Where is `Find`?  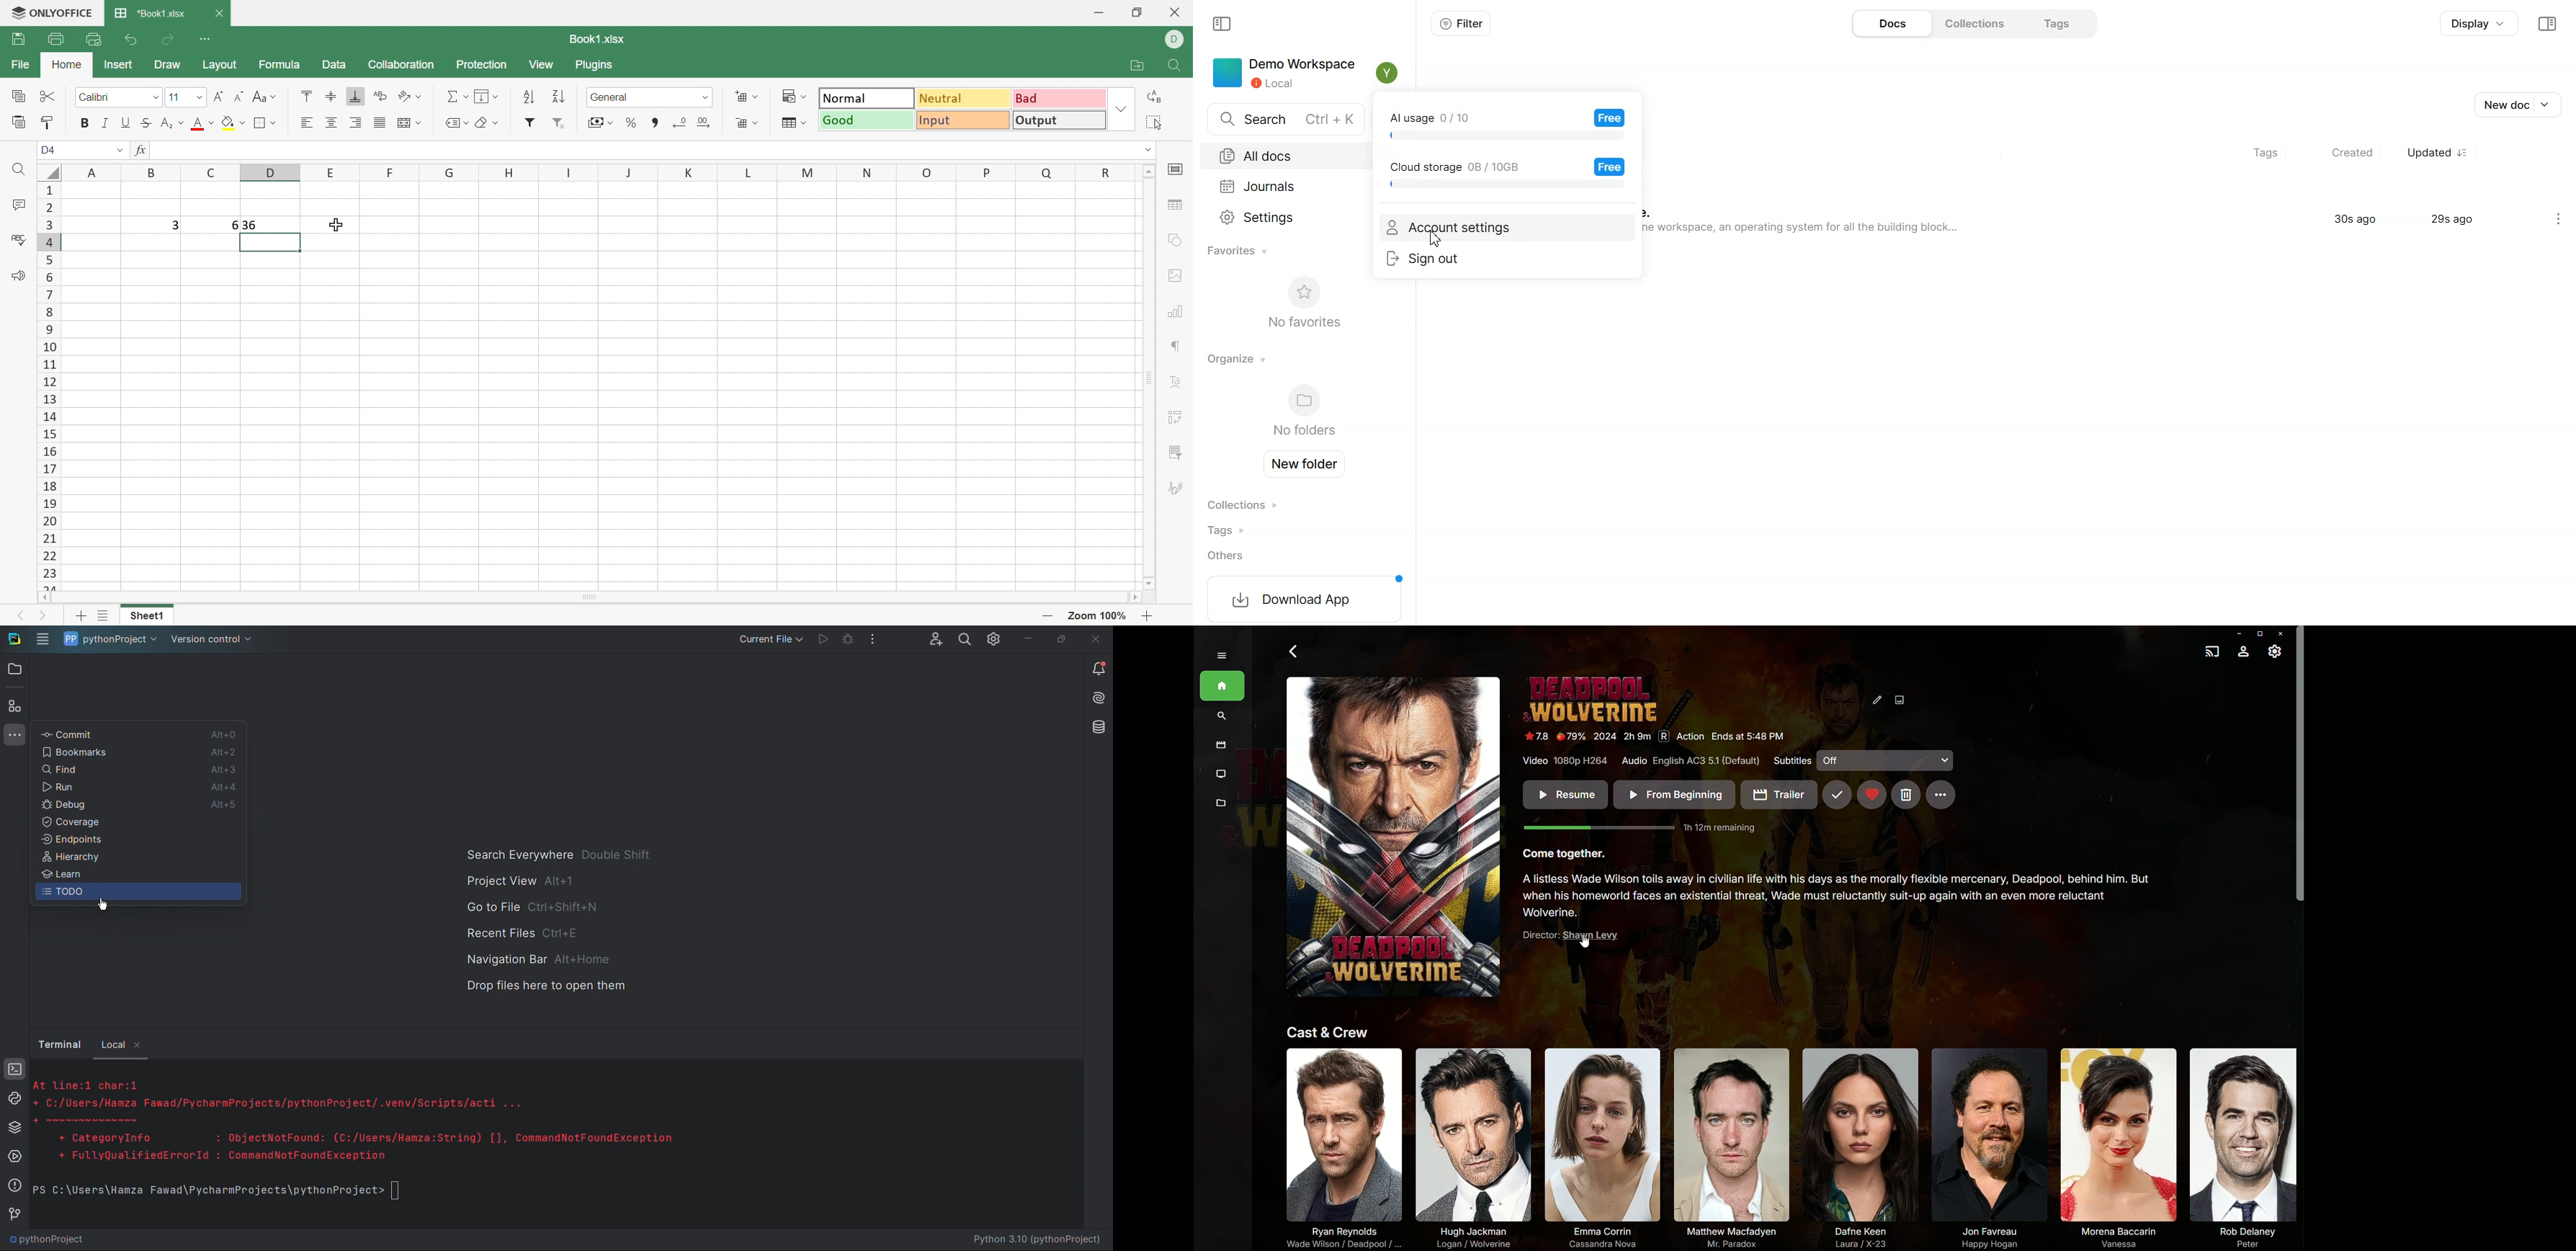 Find is located at coordinates (92, 771).